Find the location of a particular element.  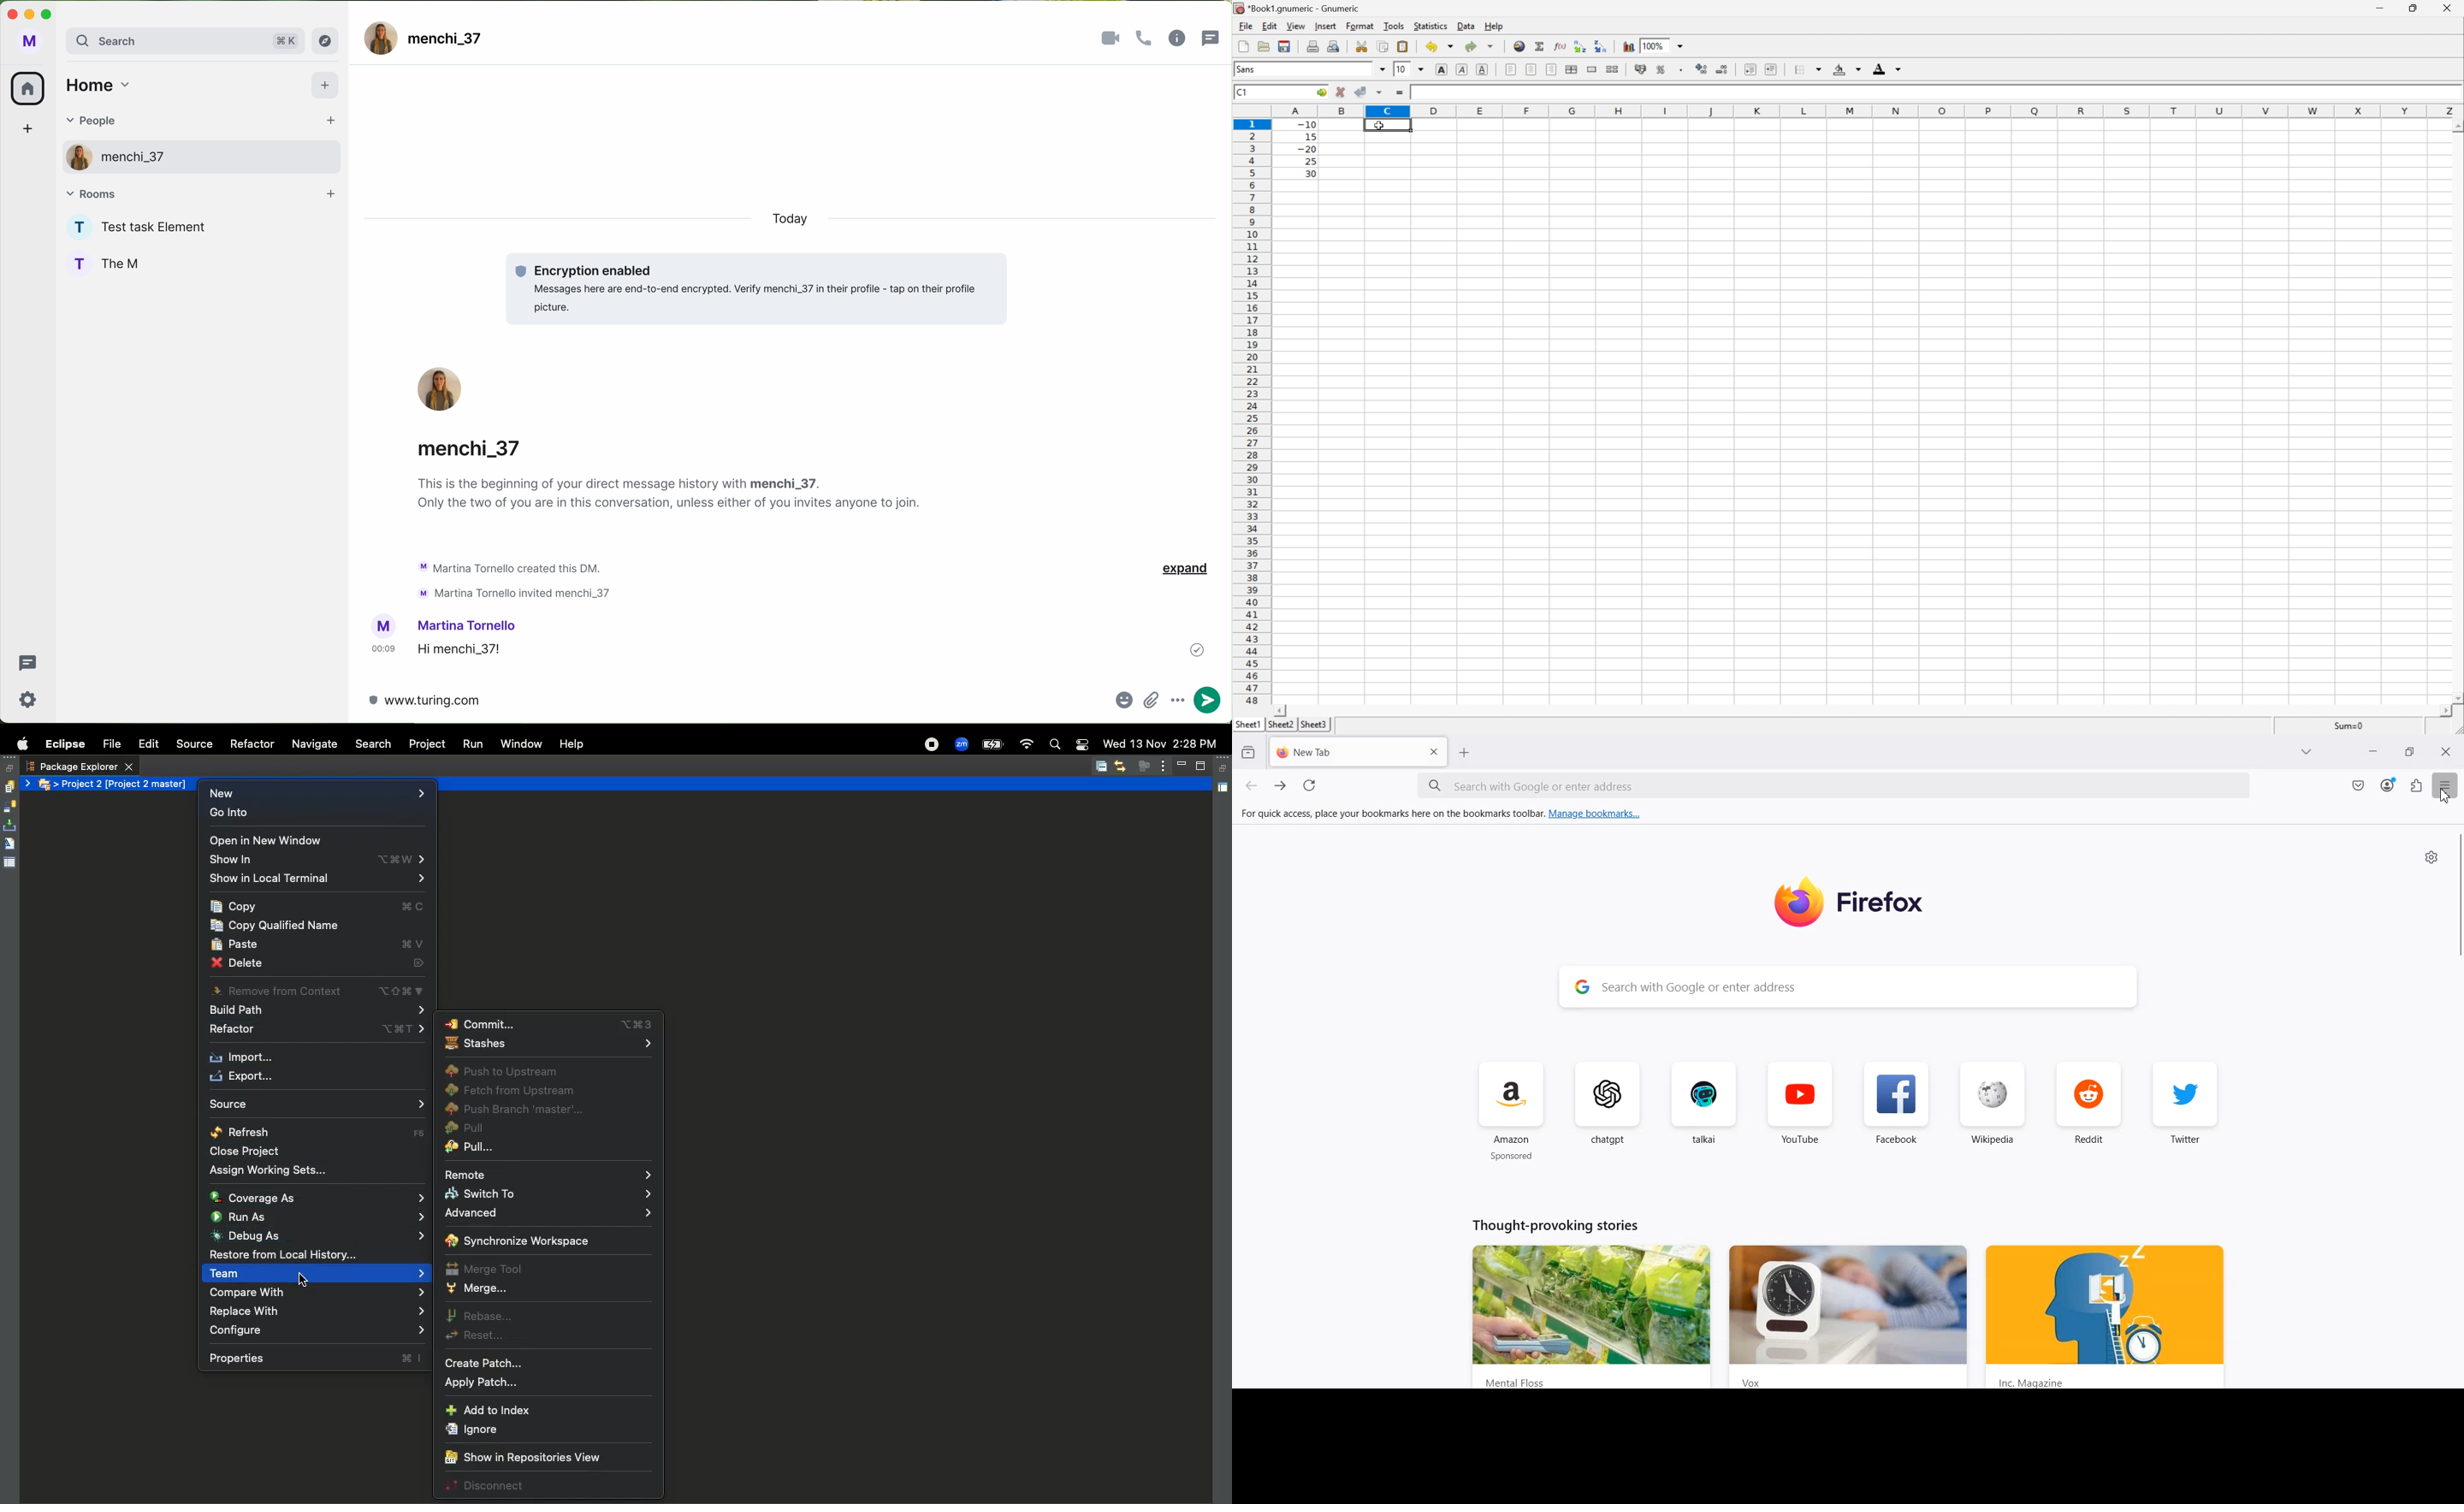

15 is located at coordinates (1308, 135).